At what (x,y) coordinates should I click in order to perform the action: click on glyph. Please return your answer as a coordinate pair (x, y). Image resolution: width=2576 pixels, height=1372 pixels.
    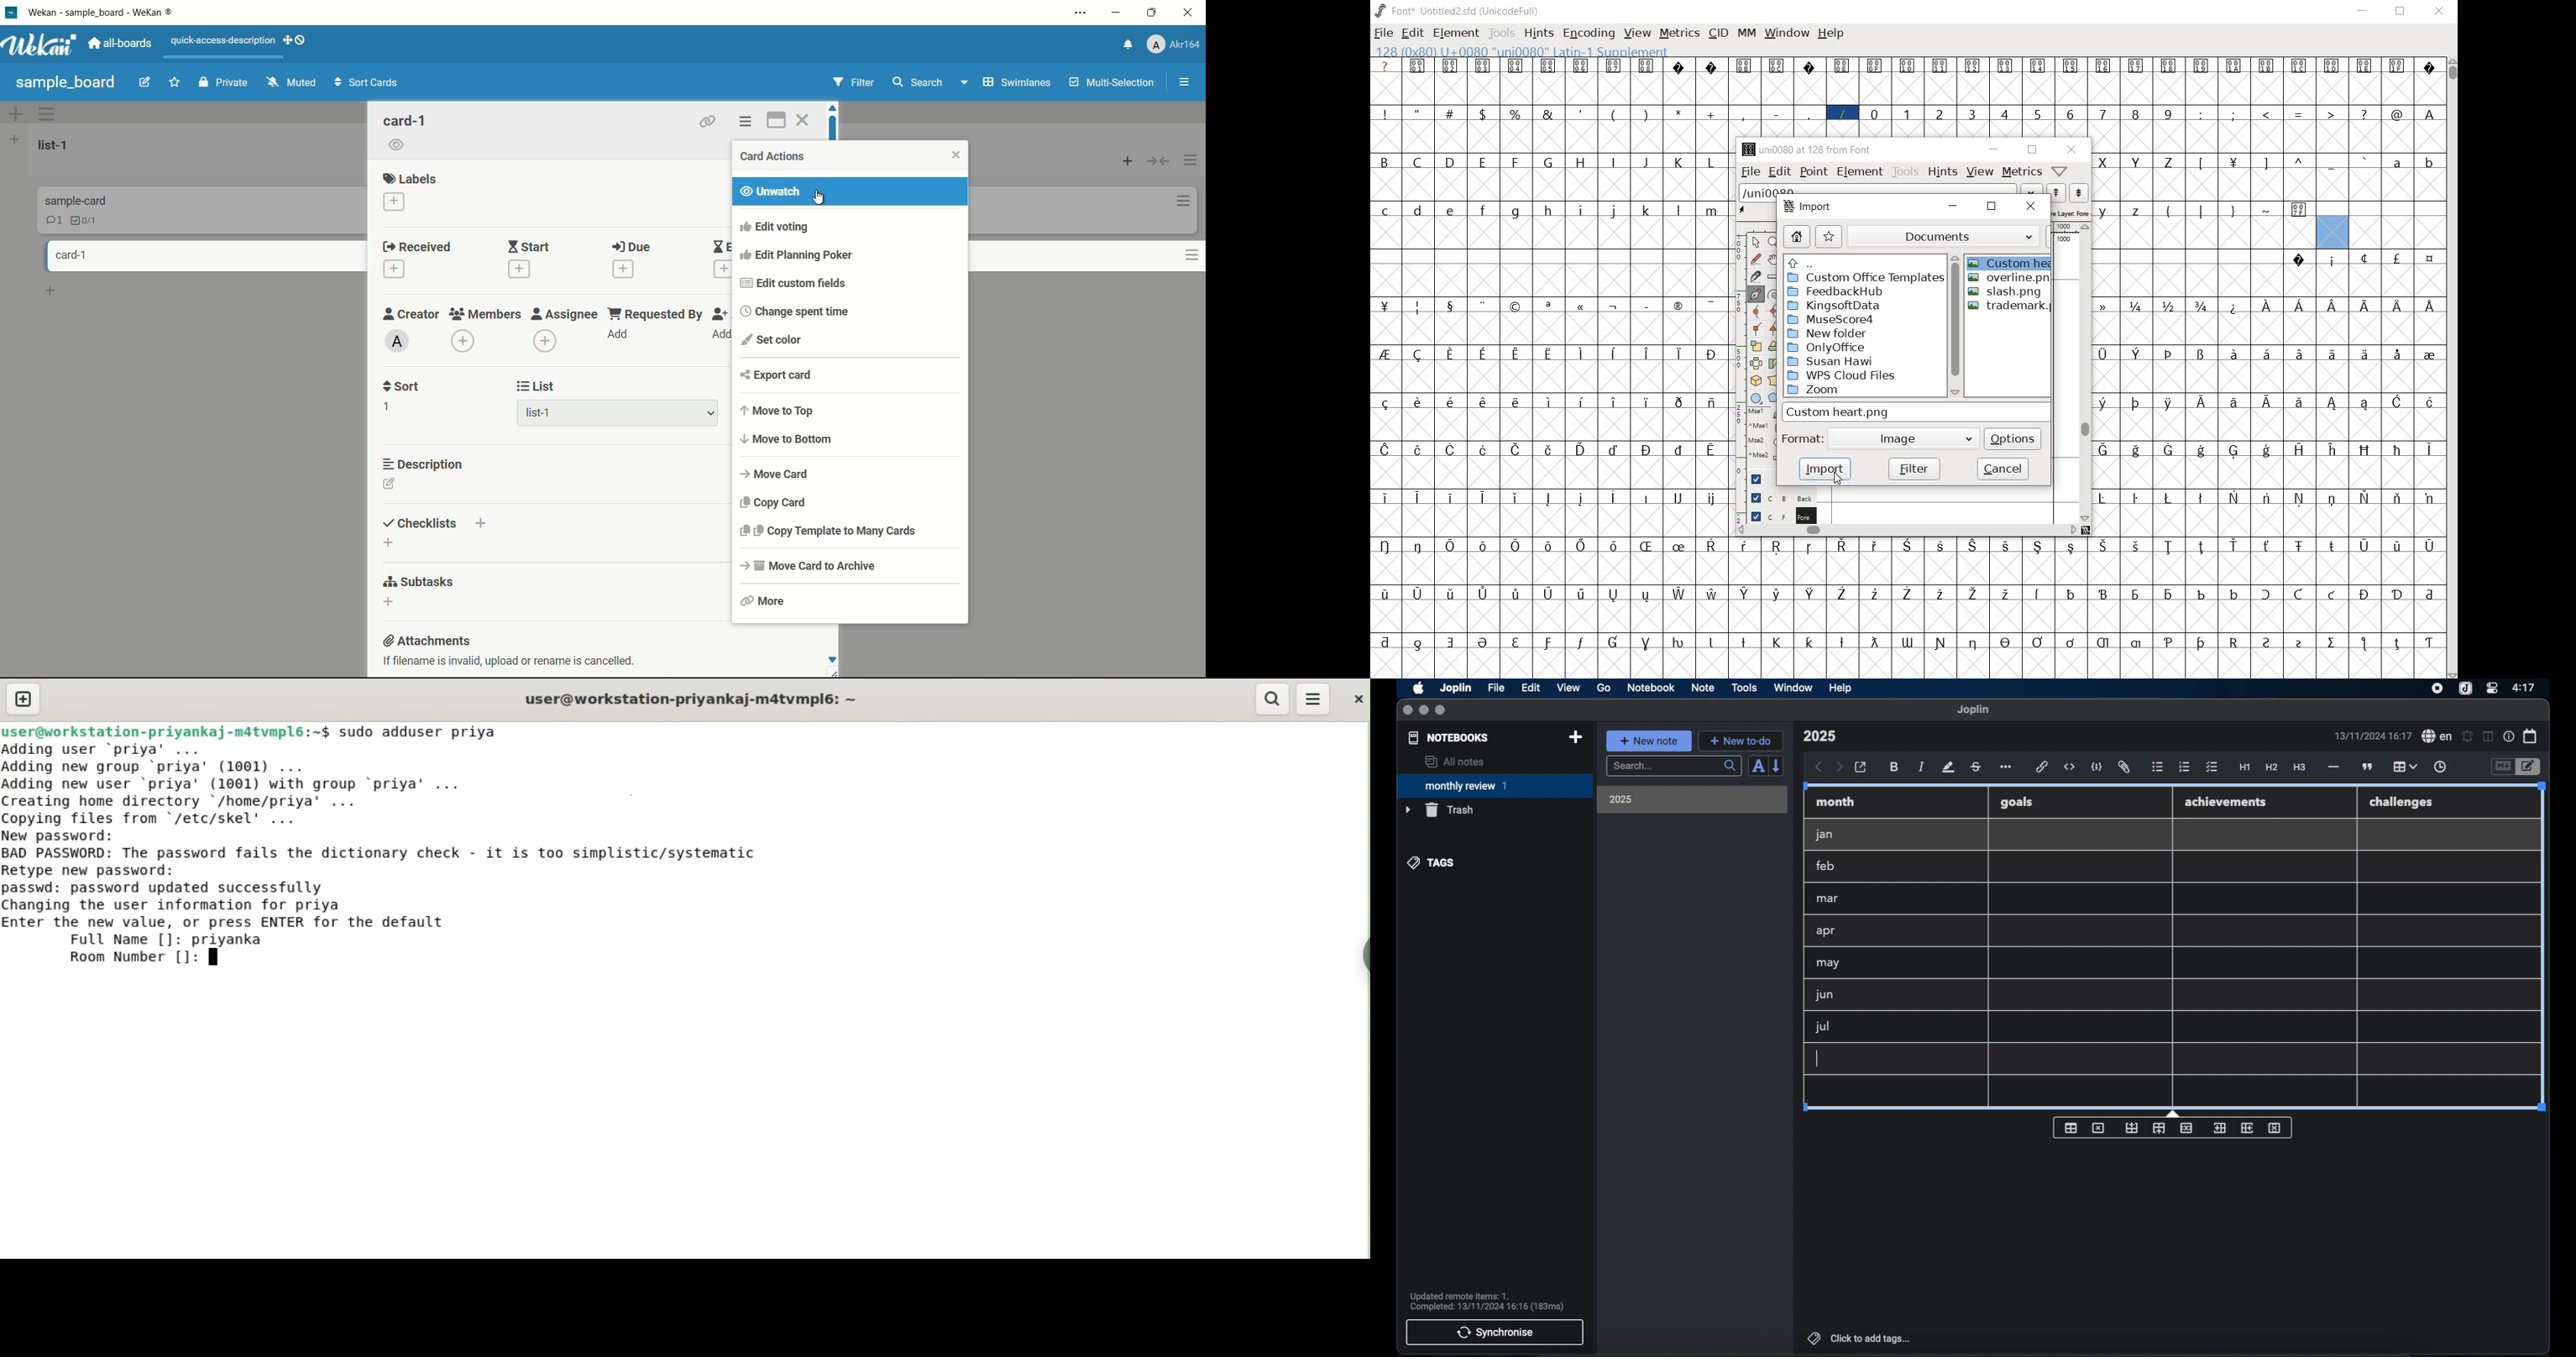
    Looking at the image, I should click on (2103, 450).